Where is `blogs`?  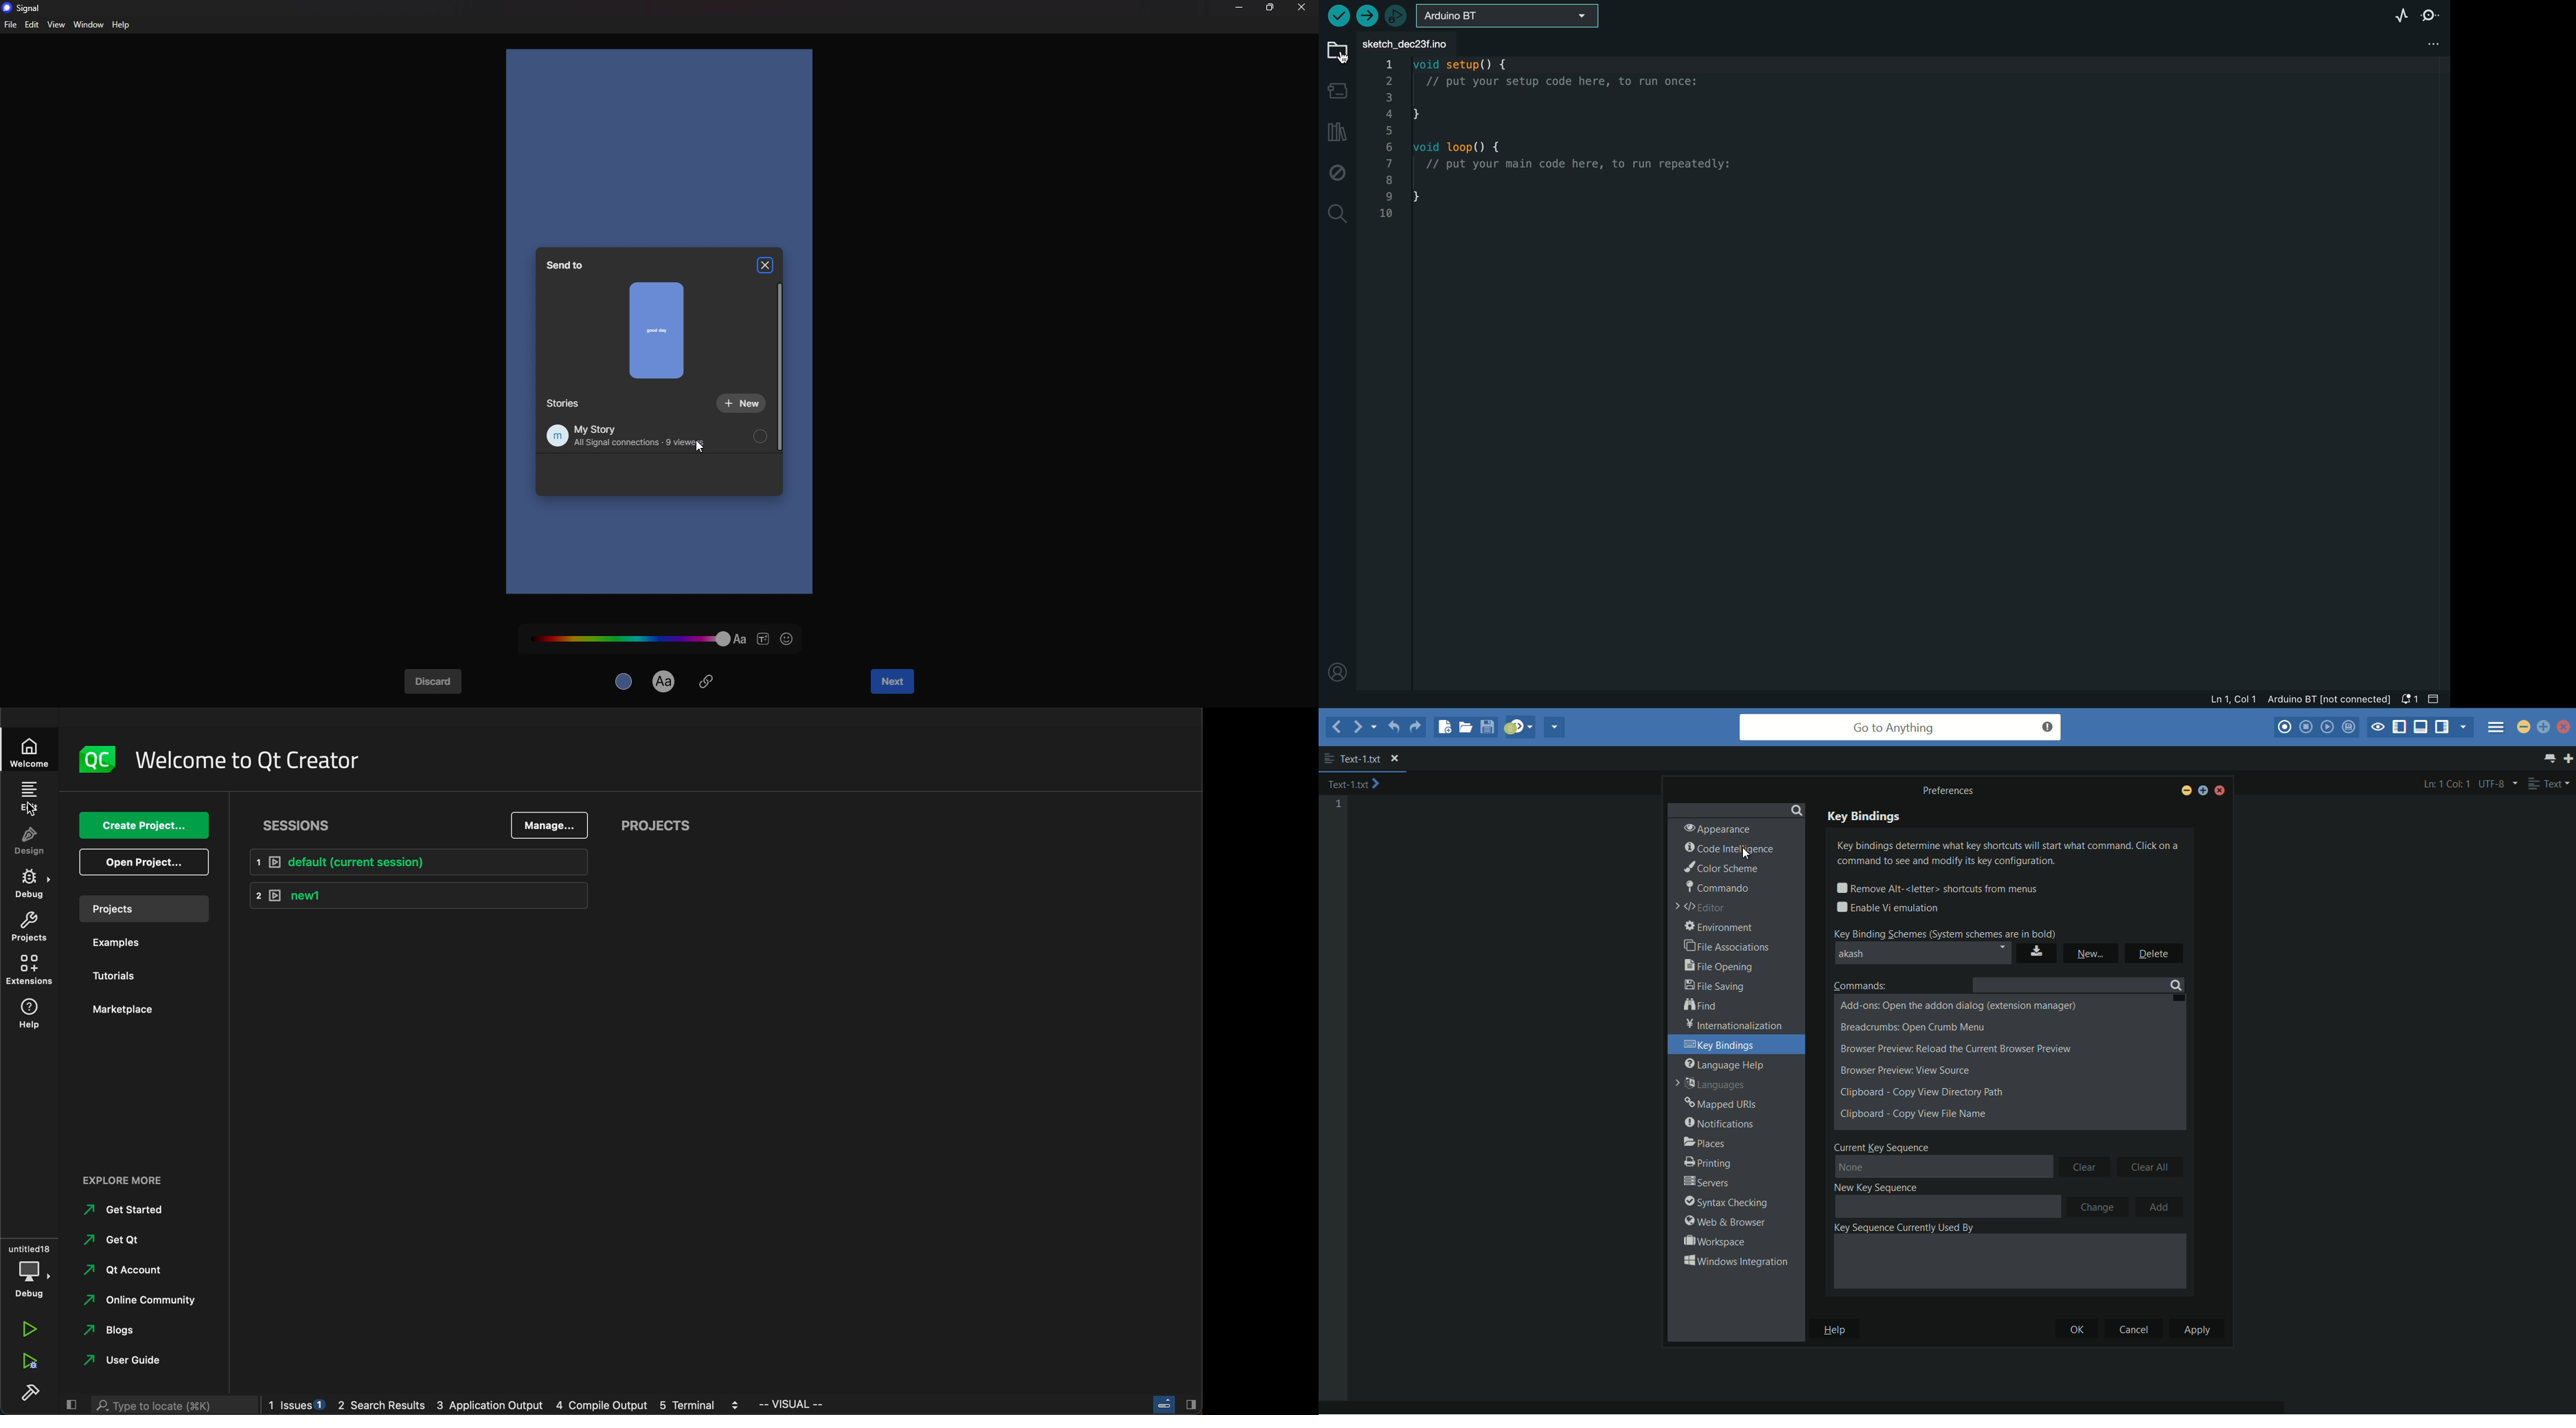
blogs is located at coordinates (112, 1328).